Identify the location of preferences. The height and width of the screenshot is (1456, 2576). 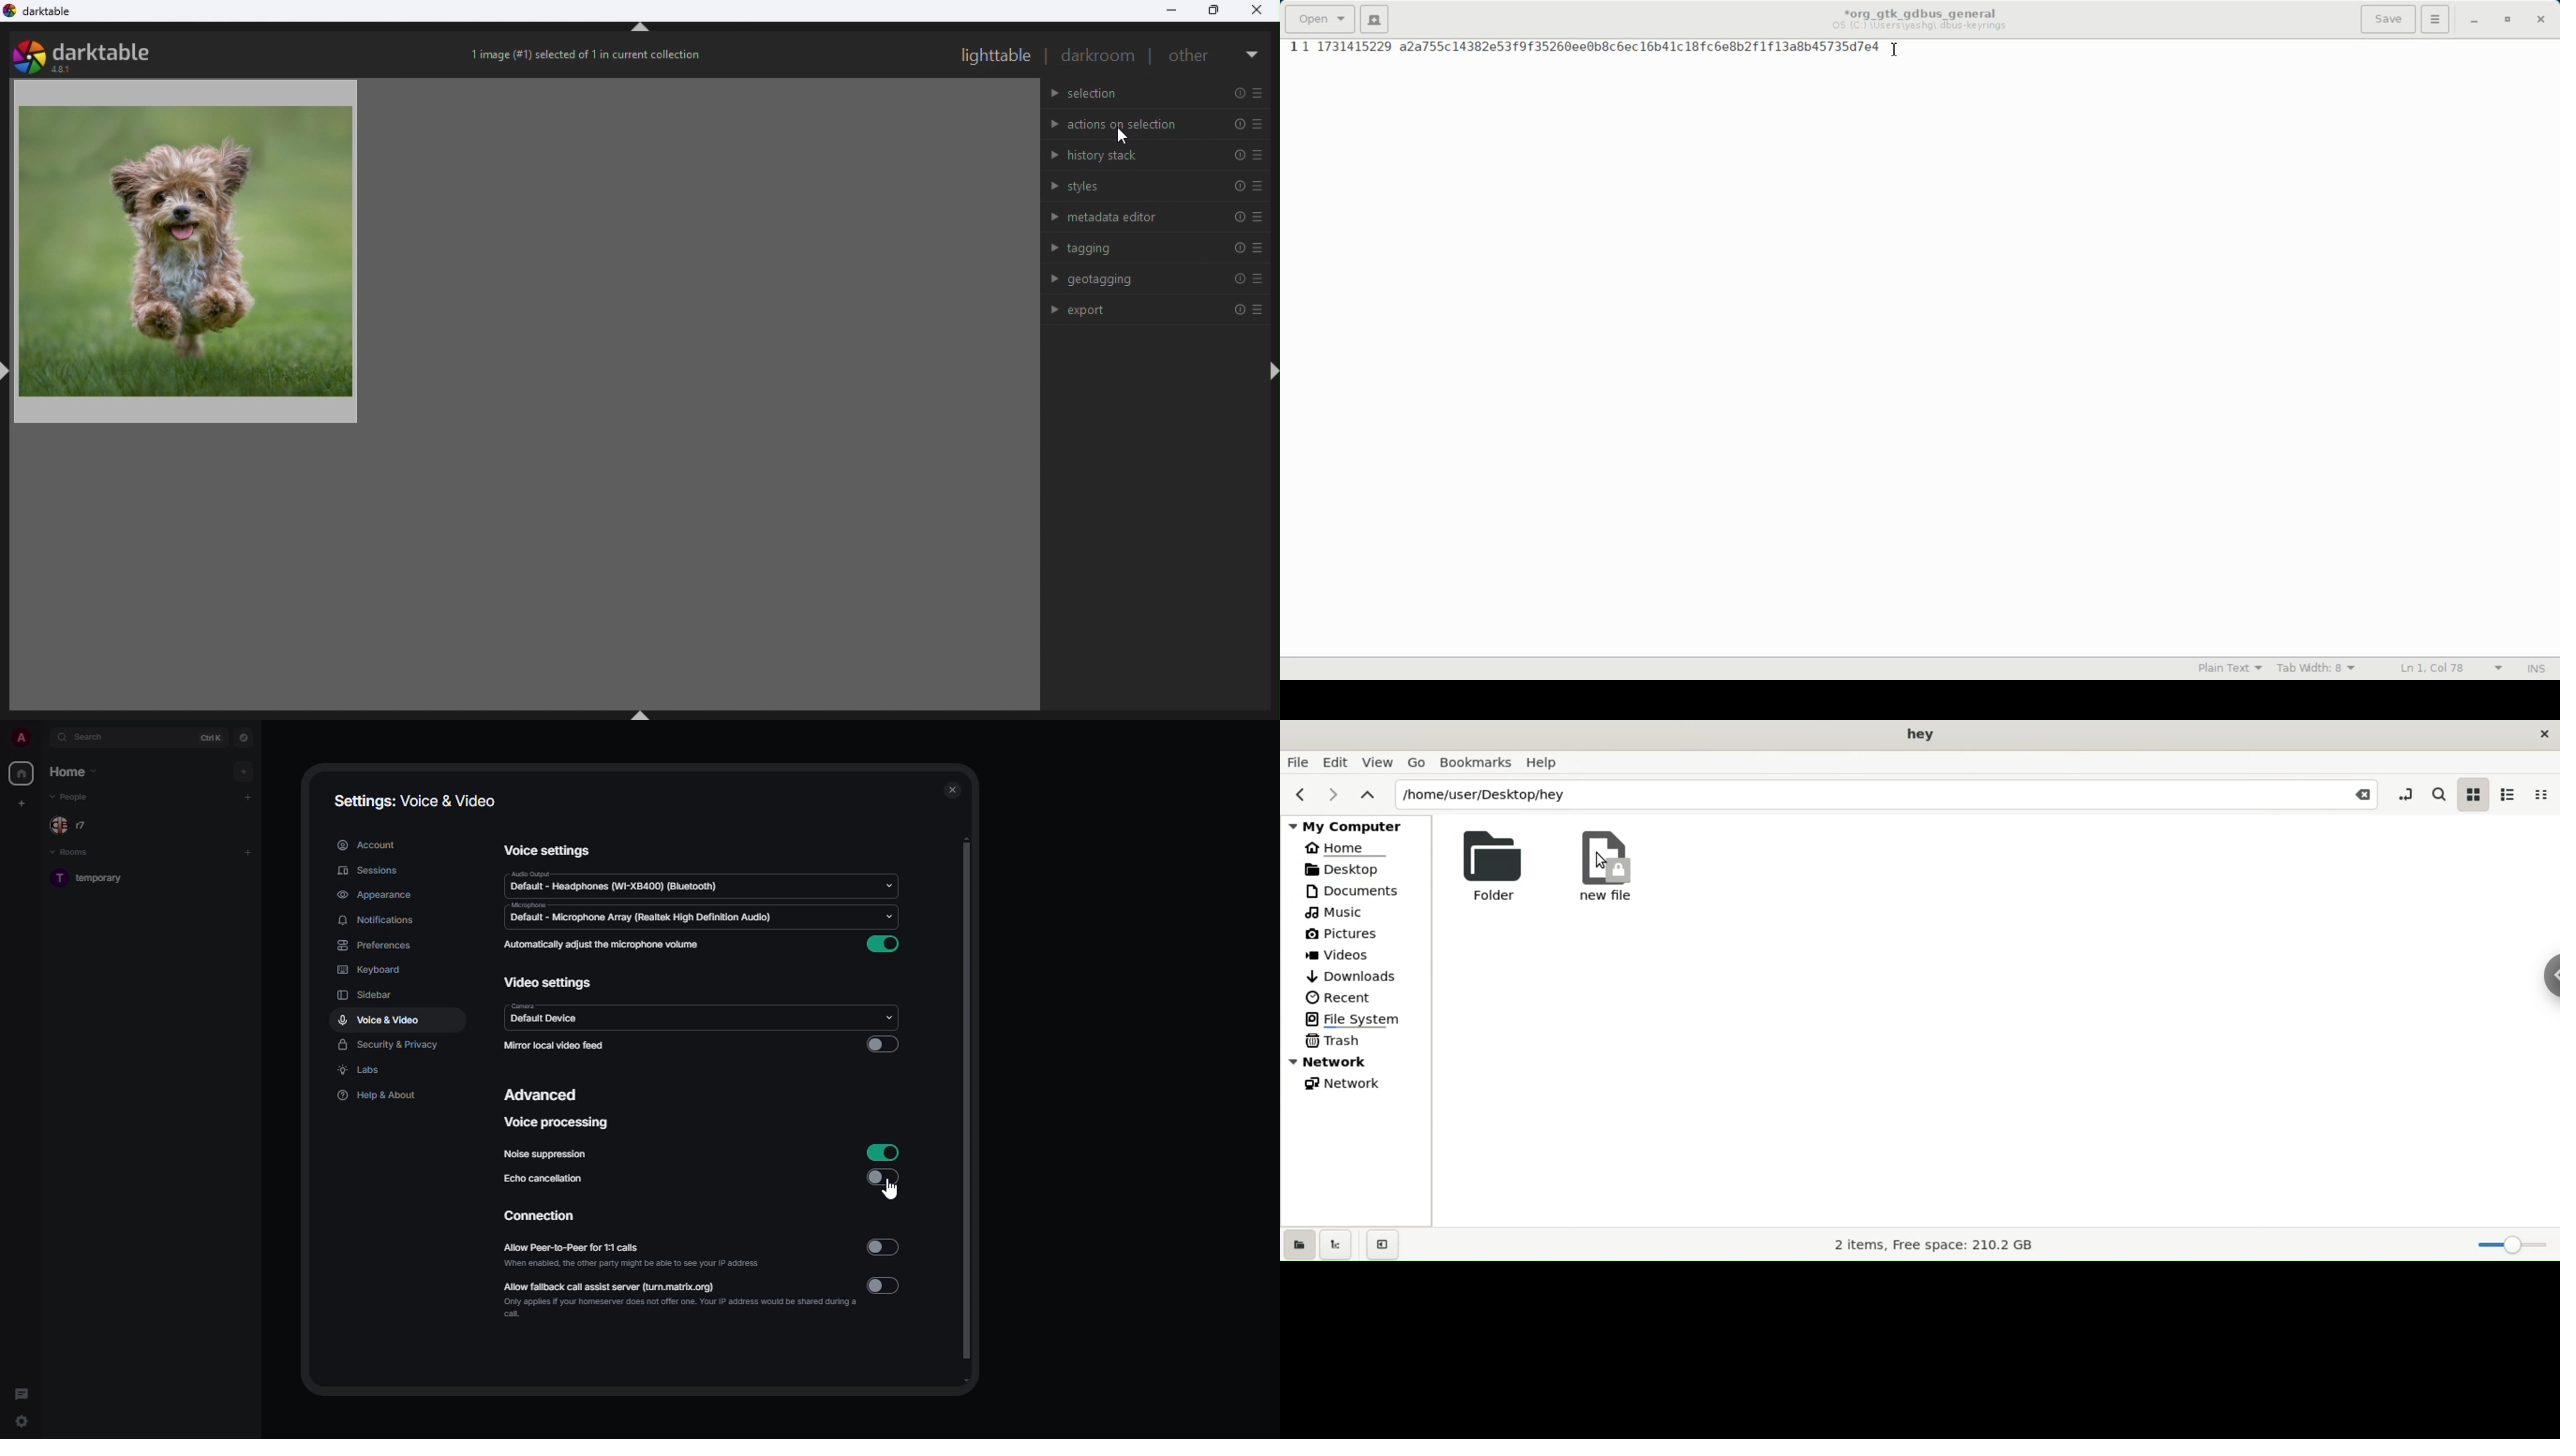
(376, 946).